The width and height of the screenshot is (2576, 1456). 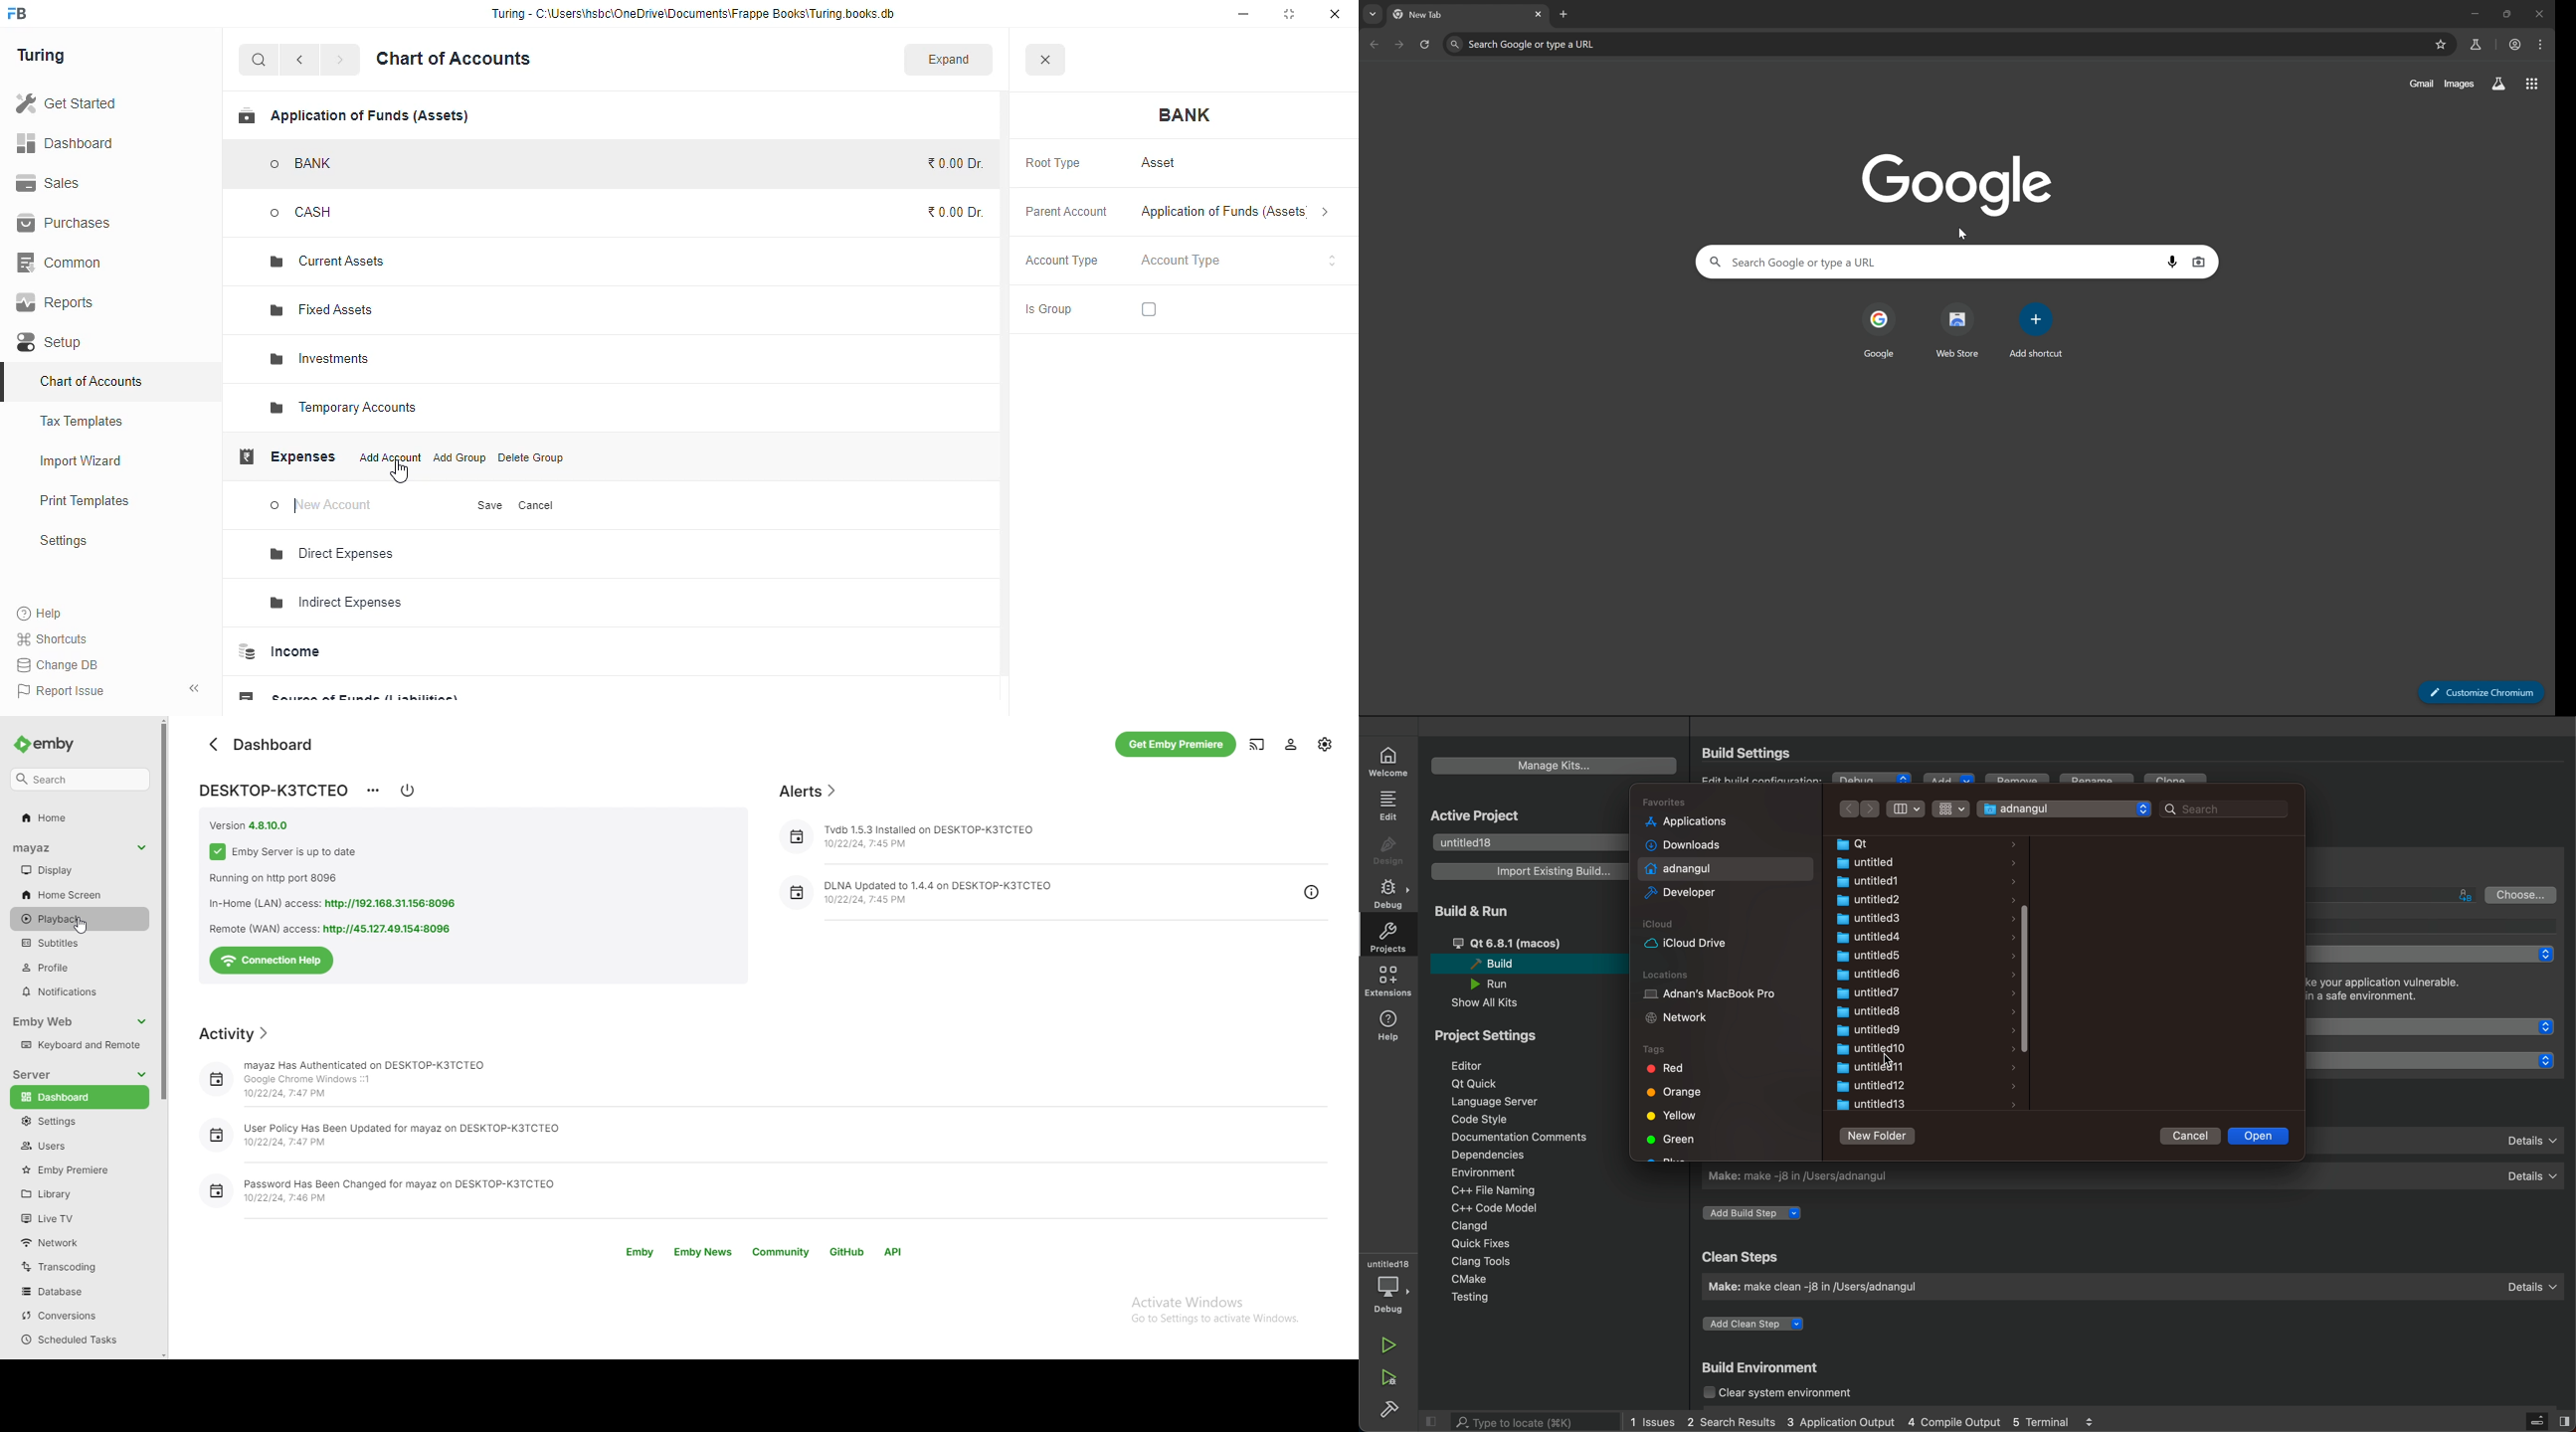 What do you see at coordinates (340, 930) in the screenshot?
I see `Remote (WAN) access: http://45.127.49.154:8096` at bounding box center [340, 930].